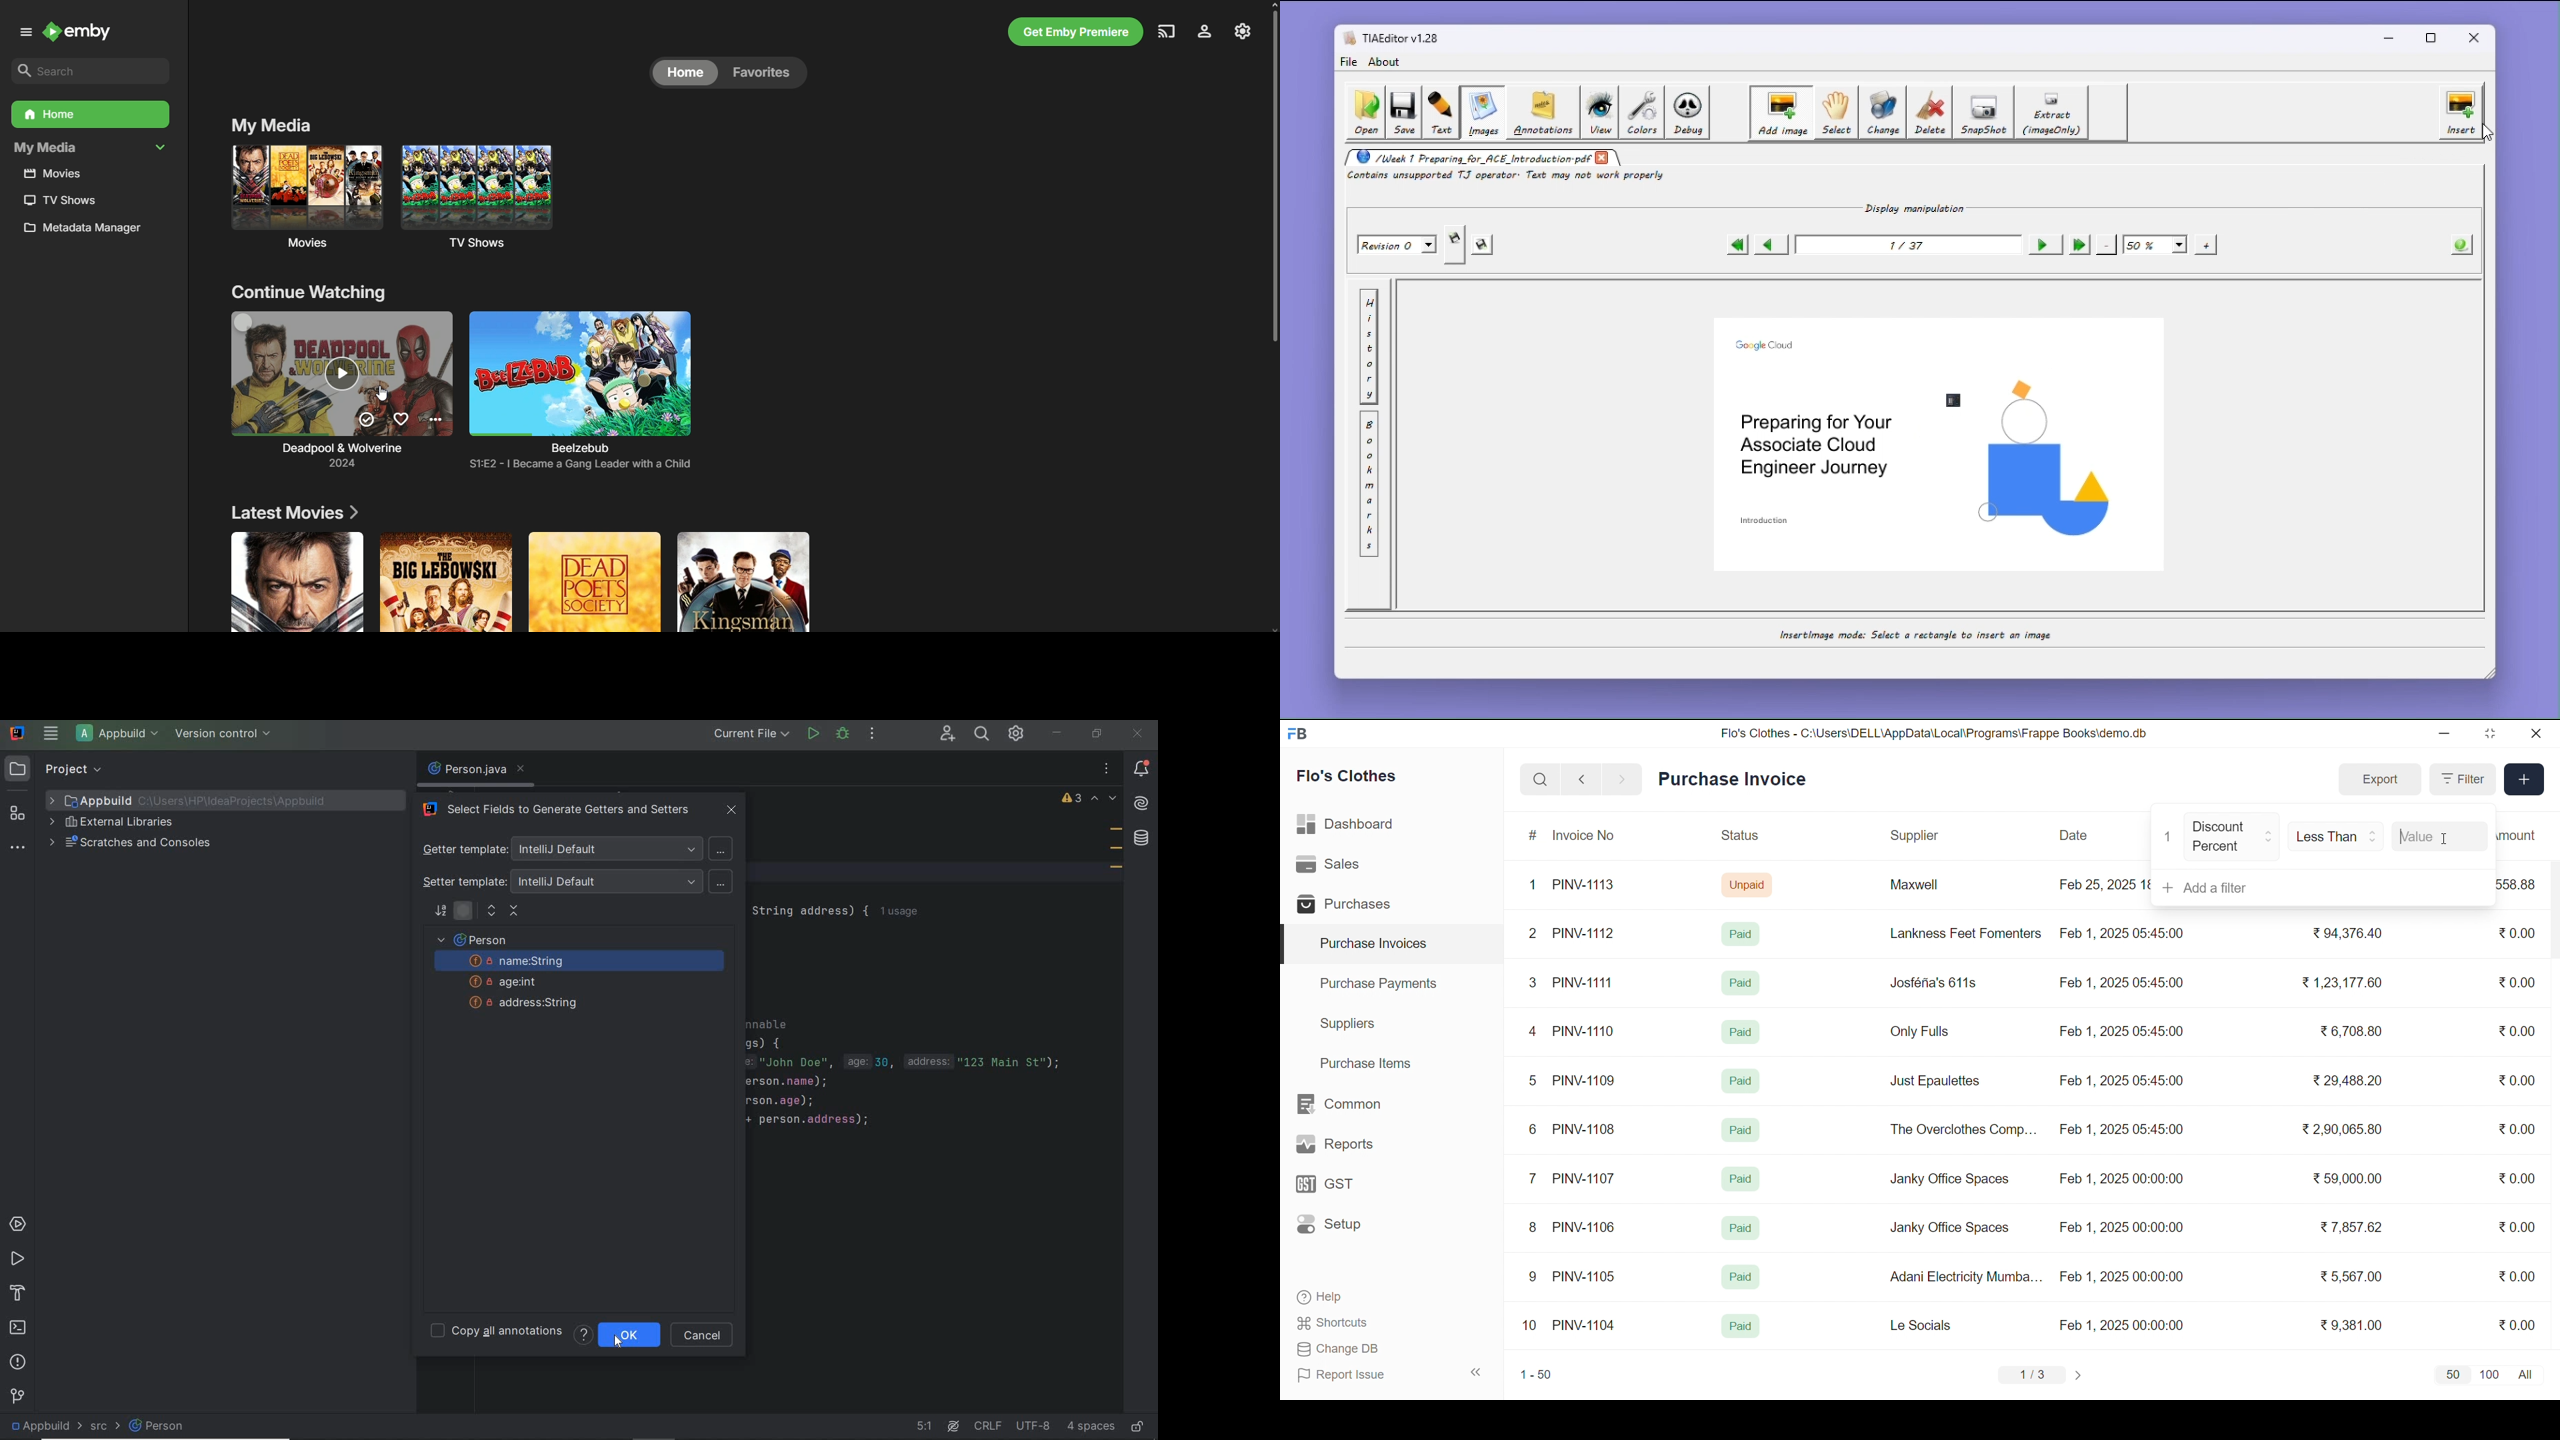 The width and height of the screenshot is (2576, 1456). What do you see at coordinates (643, 1336) in the screenshot?
I see `Ok` at bounding box center [643, 1336].